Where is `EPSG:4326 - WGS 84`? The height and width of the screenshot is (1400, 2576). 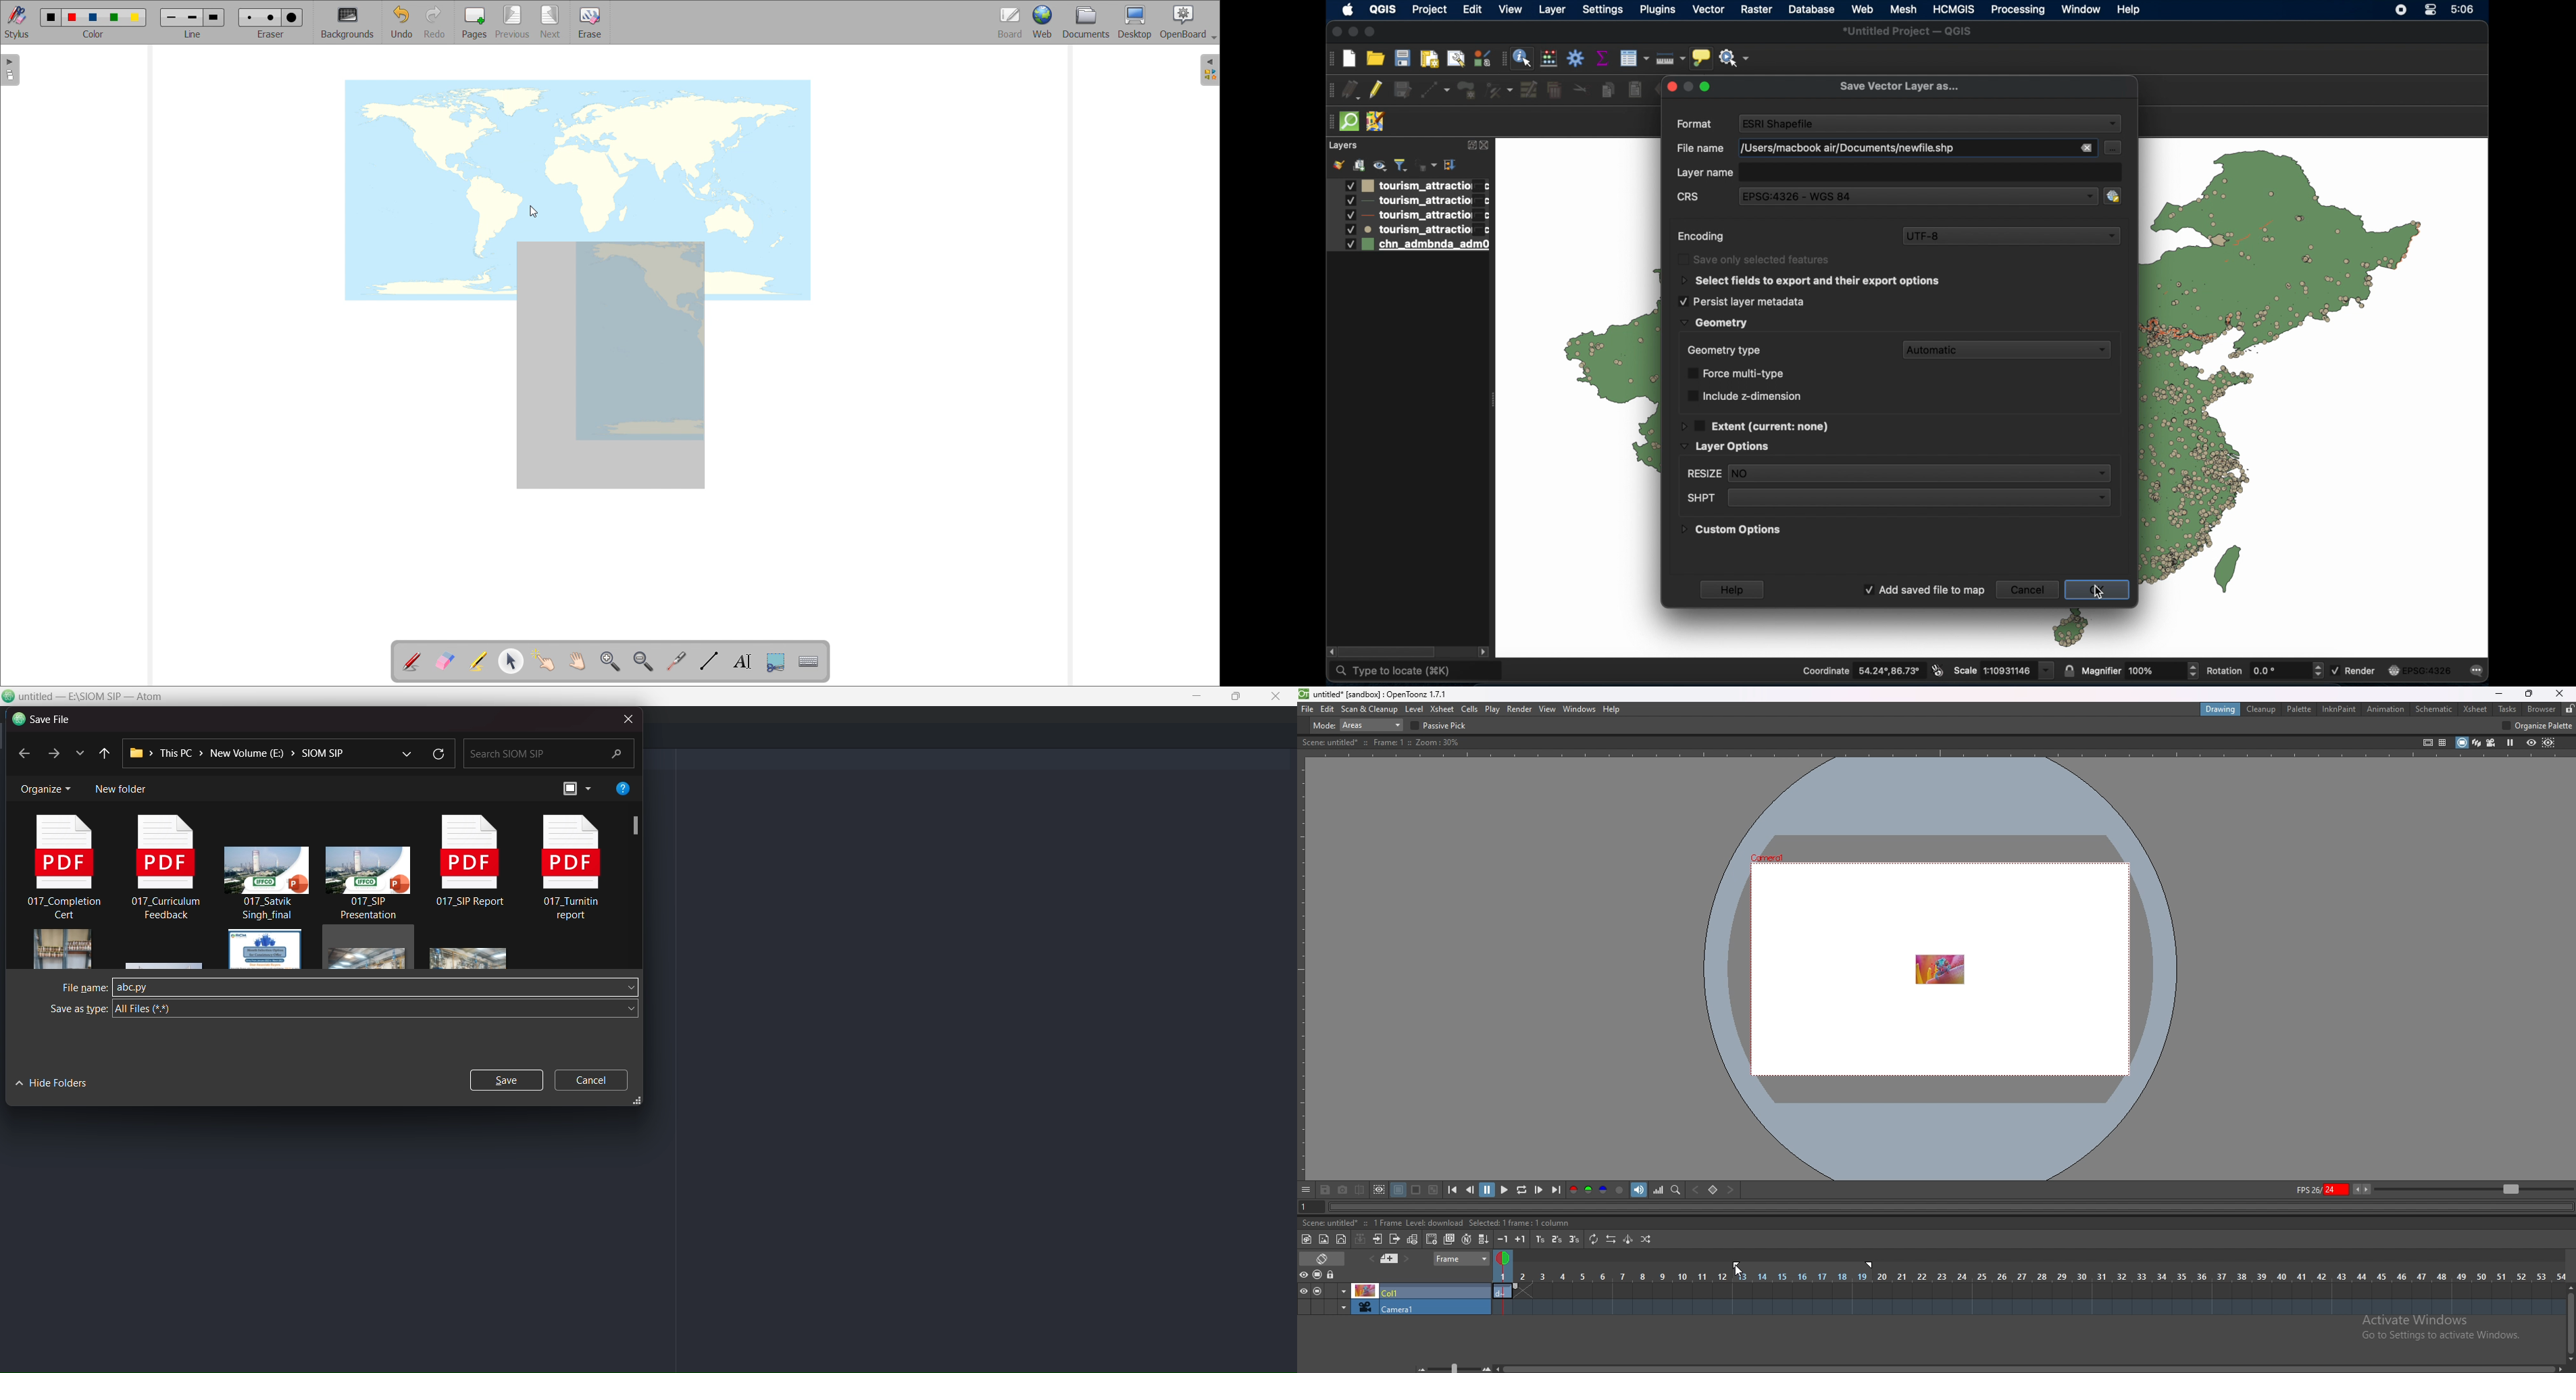
EPSG:4326 - WGS 84 is located at coordinates (1802, 196).